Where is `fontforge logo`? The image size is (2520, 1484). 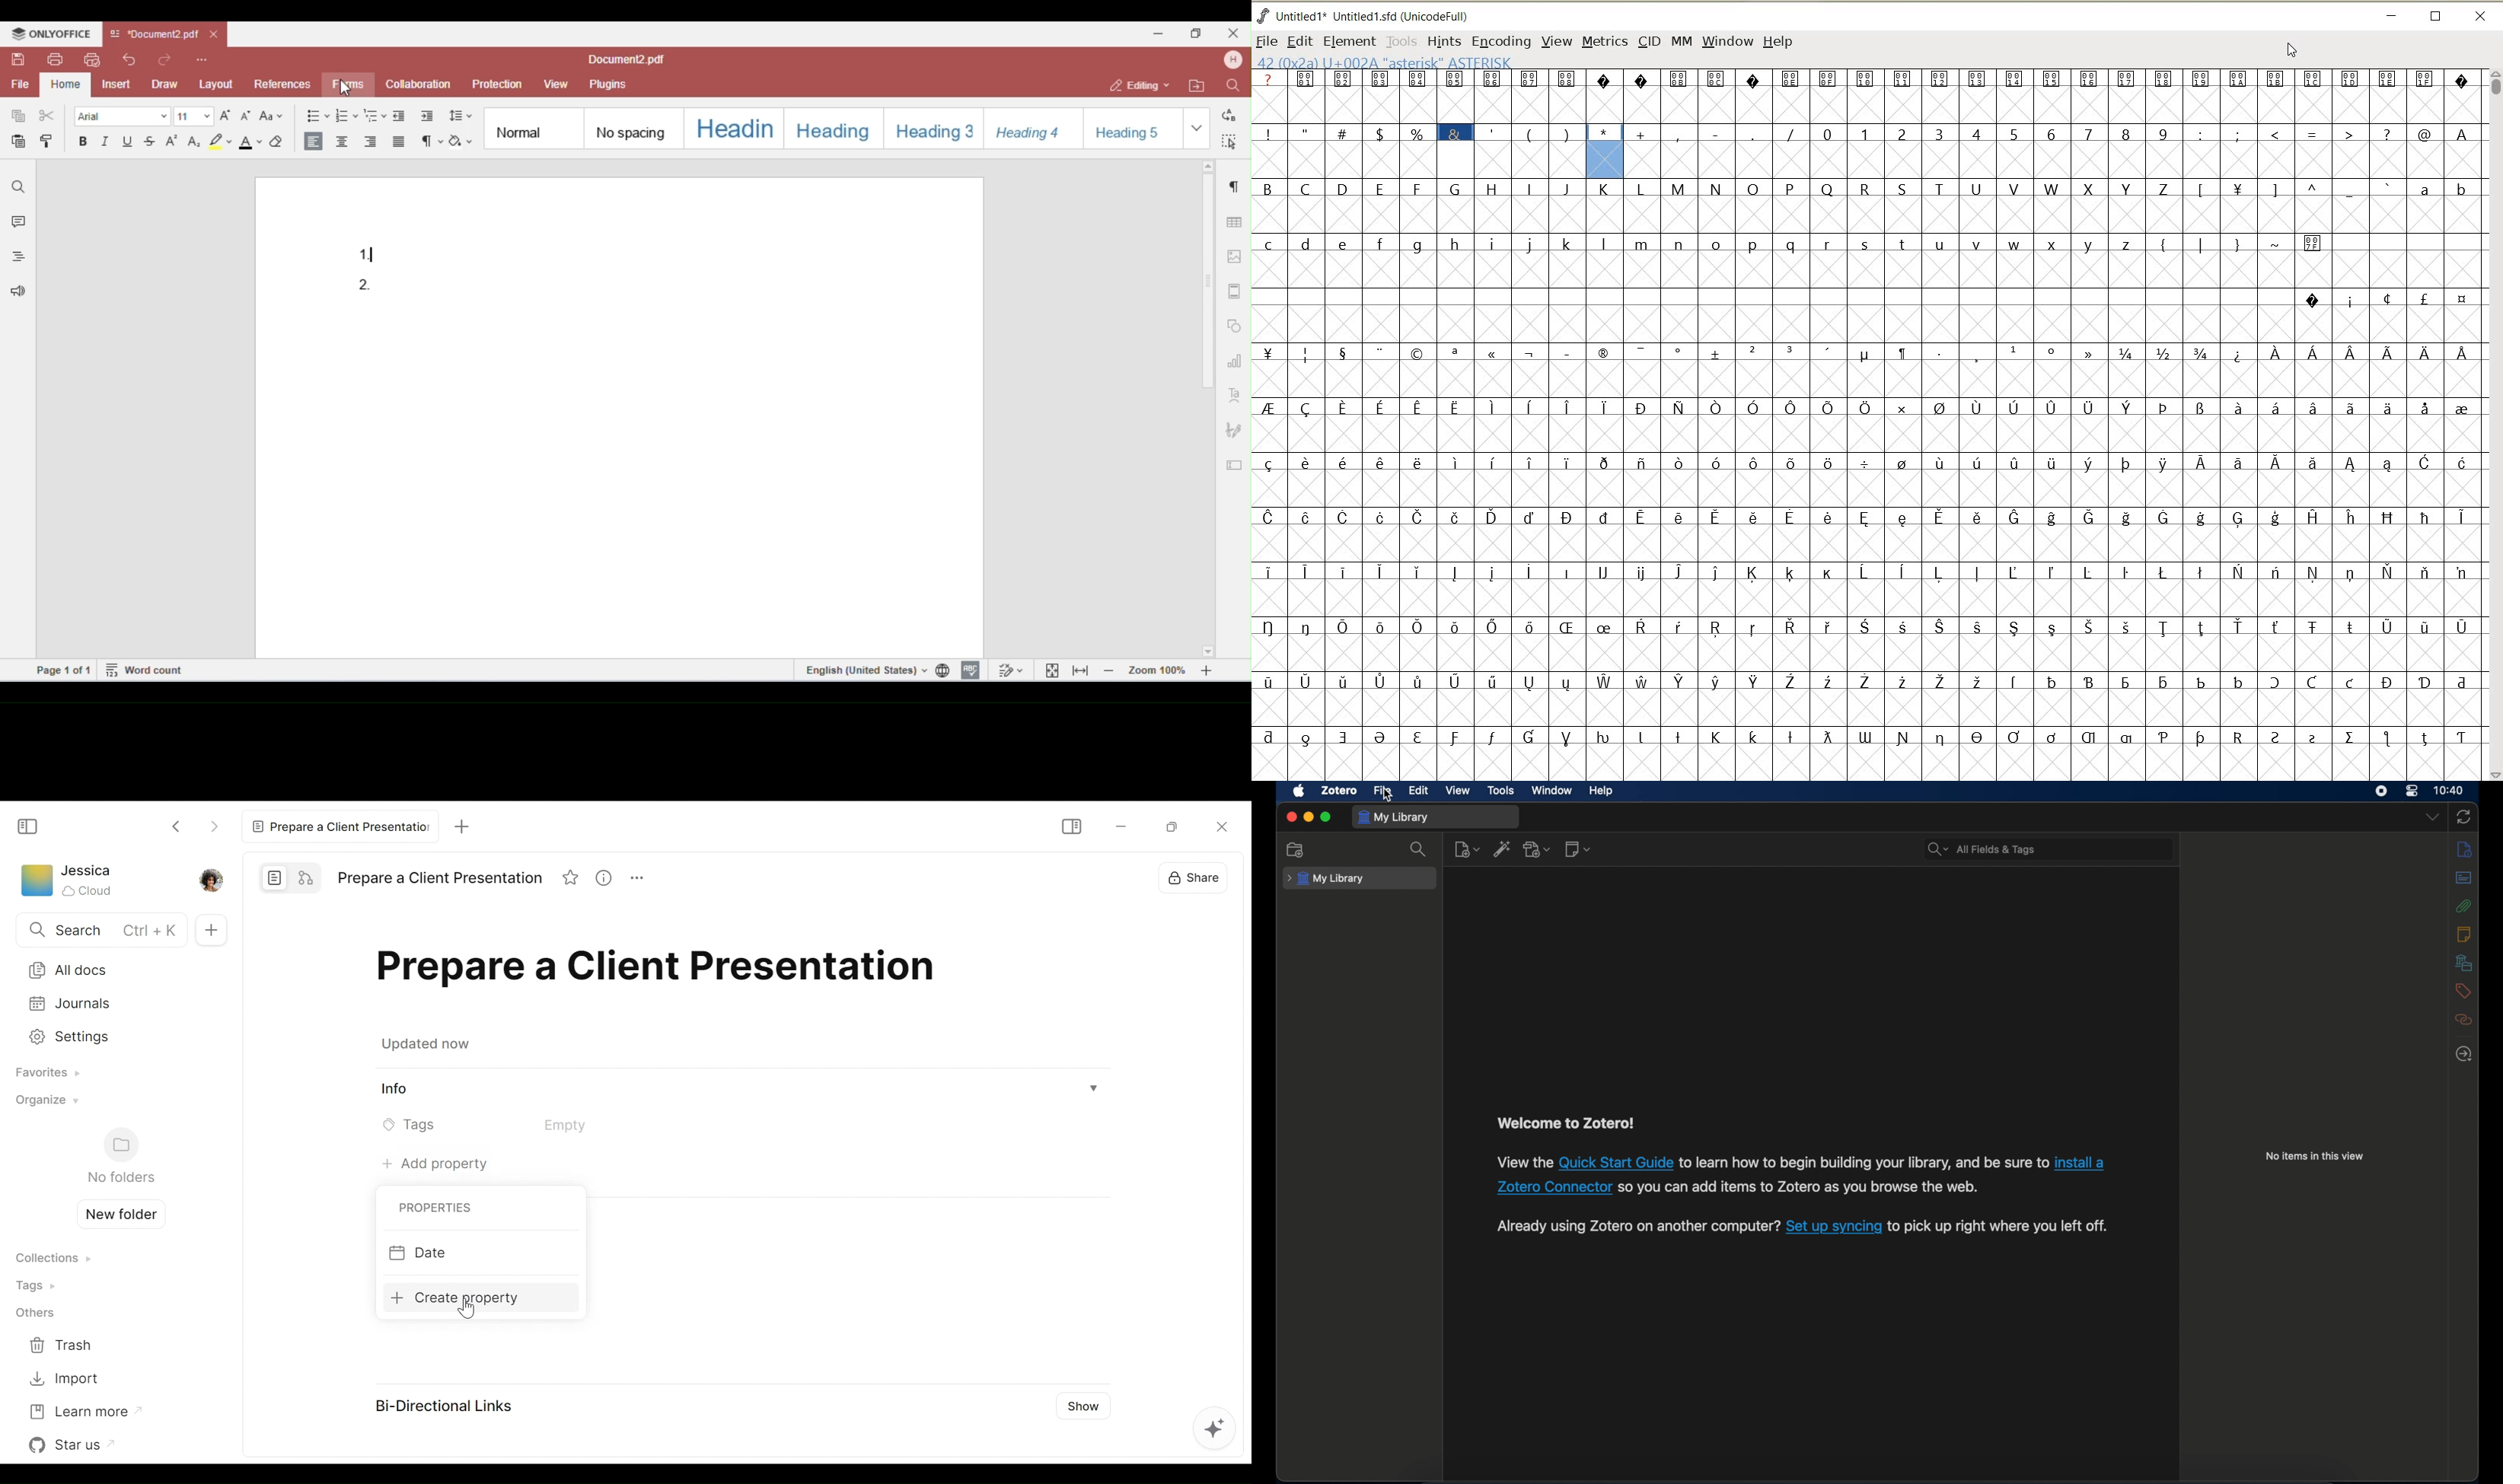
fontforge logo is located at coordinates (1264, 14).